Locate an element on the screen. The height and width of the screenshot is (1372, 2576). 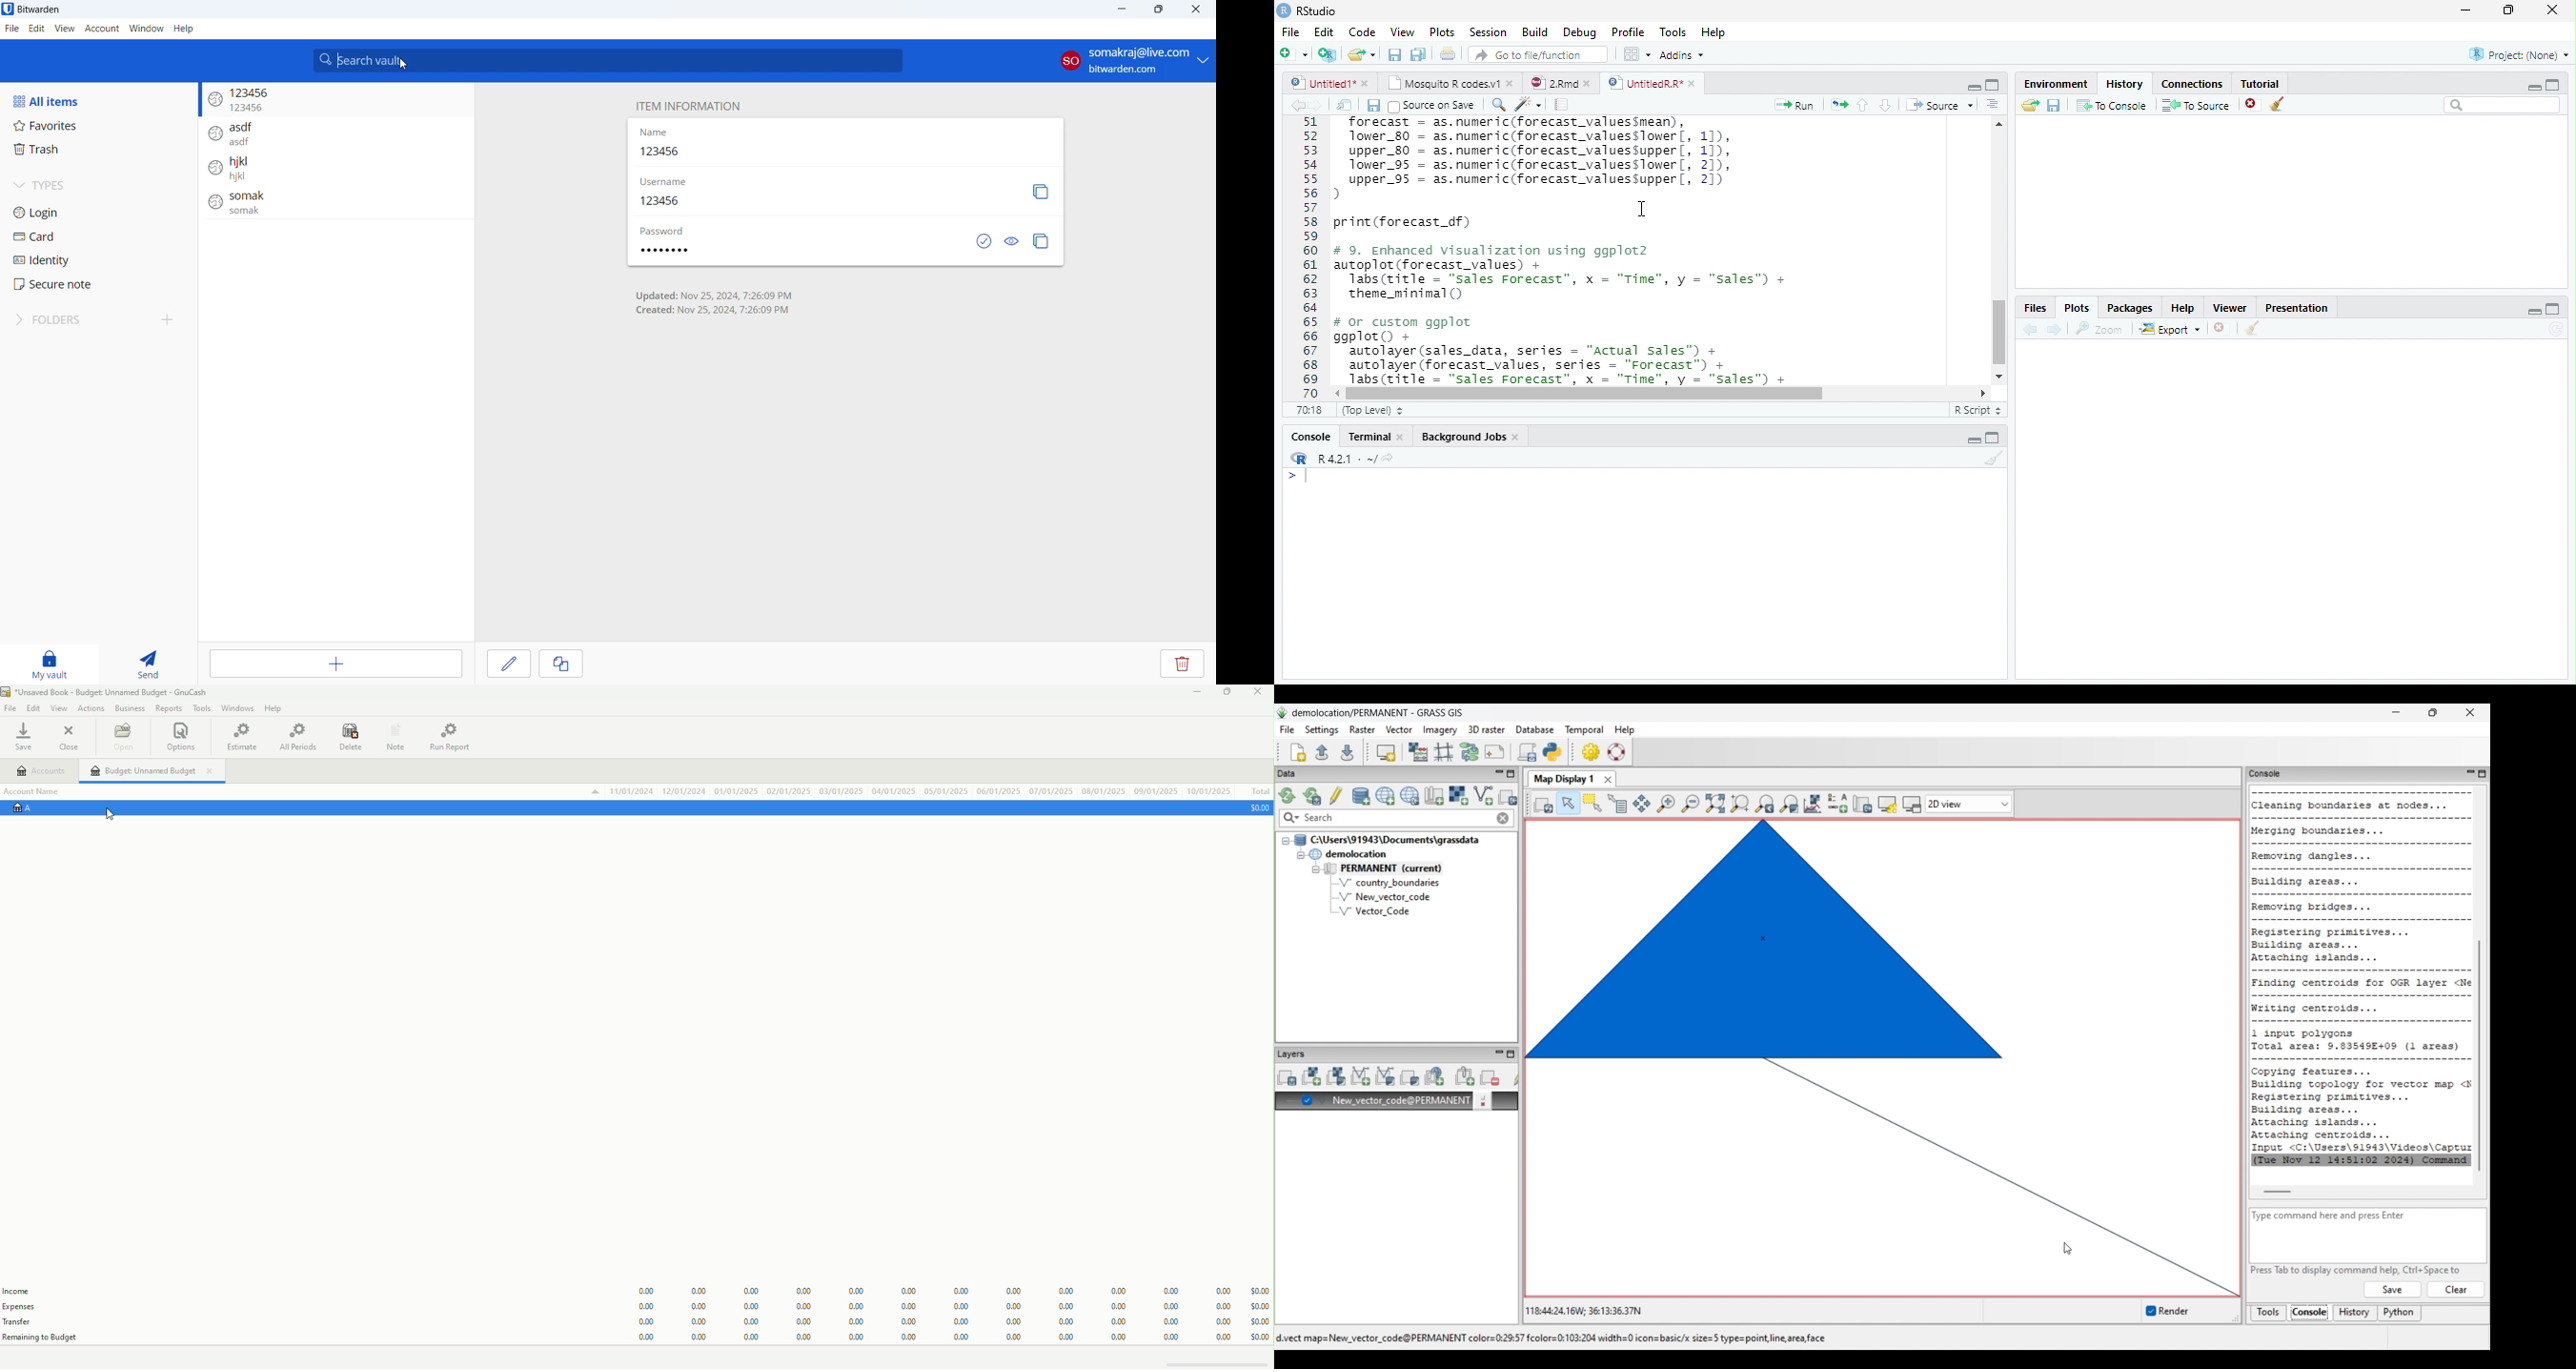
Run is located at coordinates (1791, 106).